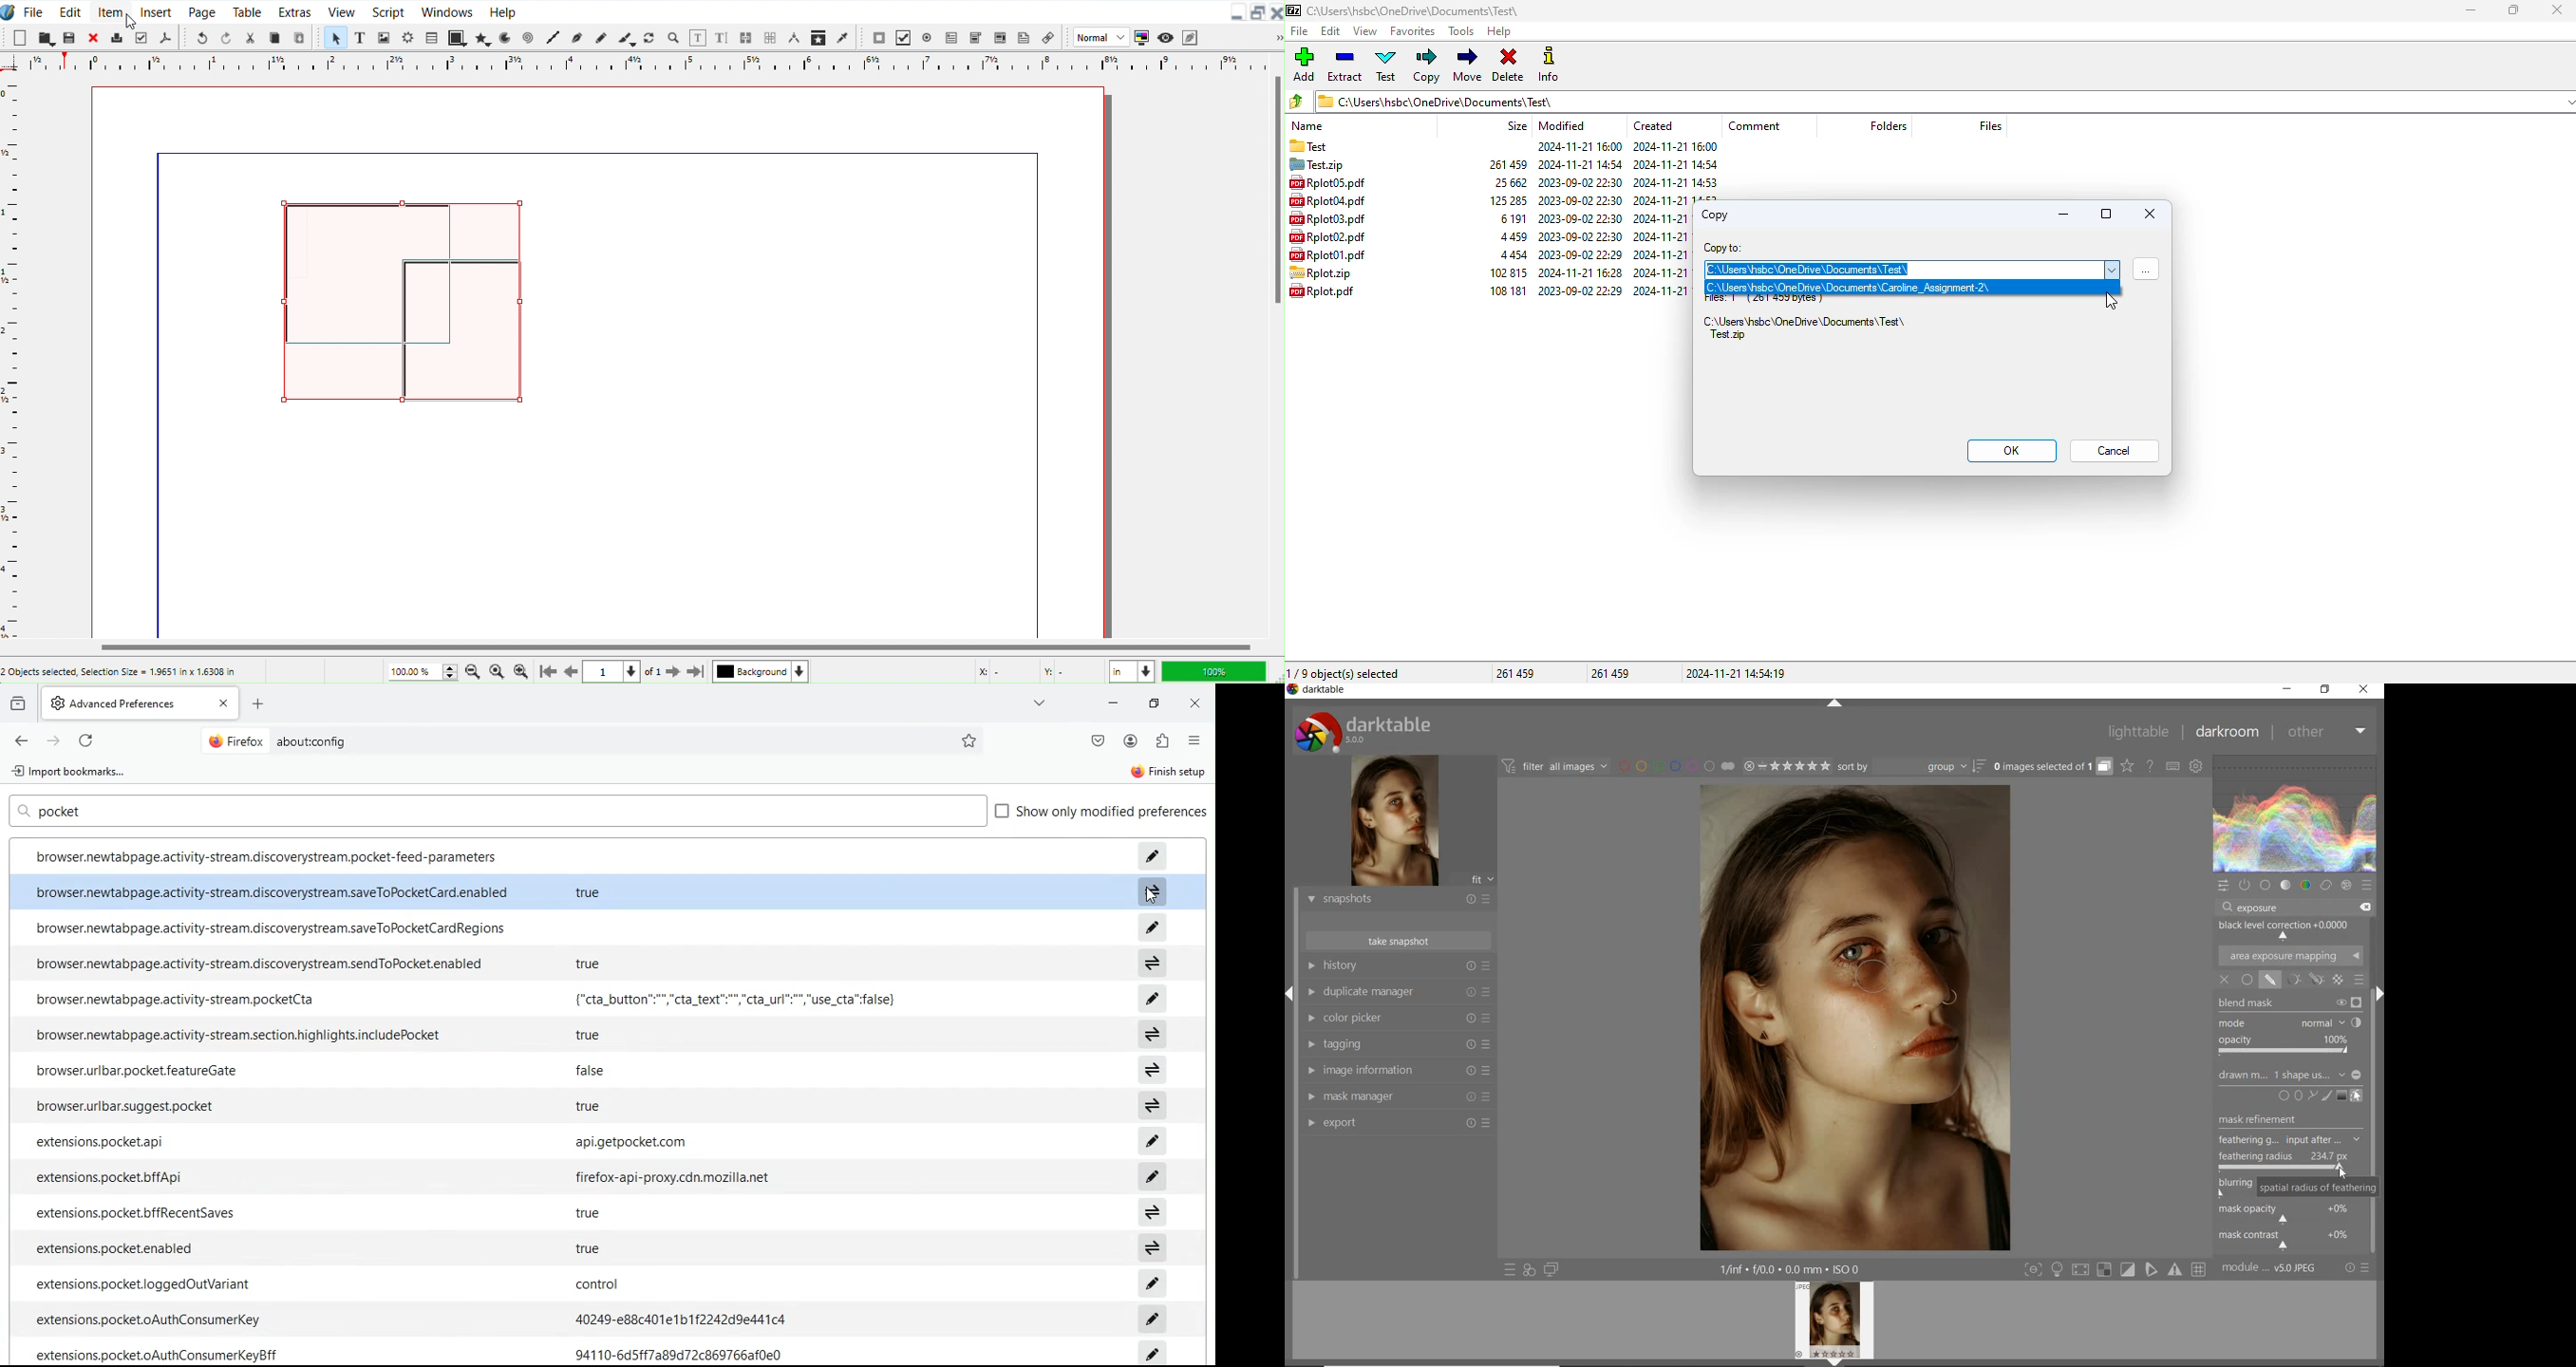 The height and width of the screenshot is (1372, 2576). Describe the element at coordinates (1397, 993) in the screenshot. I see `duplicate manager` at that location.